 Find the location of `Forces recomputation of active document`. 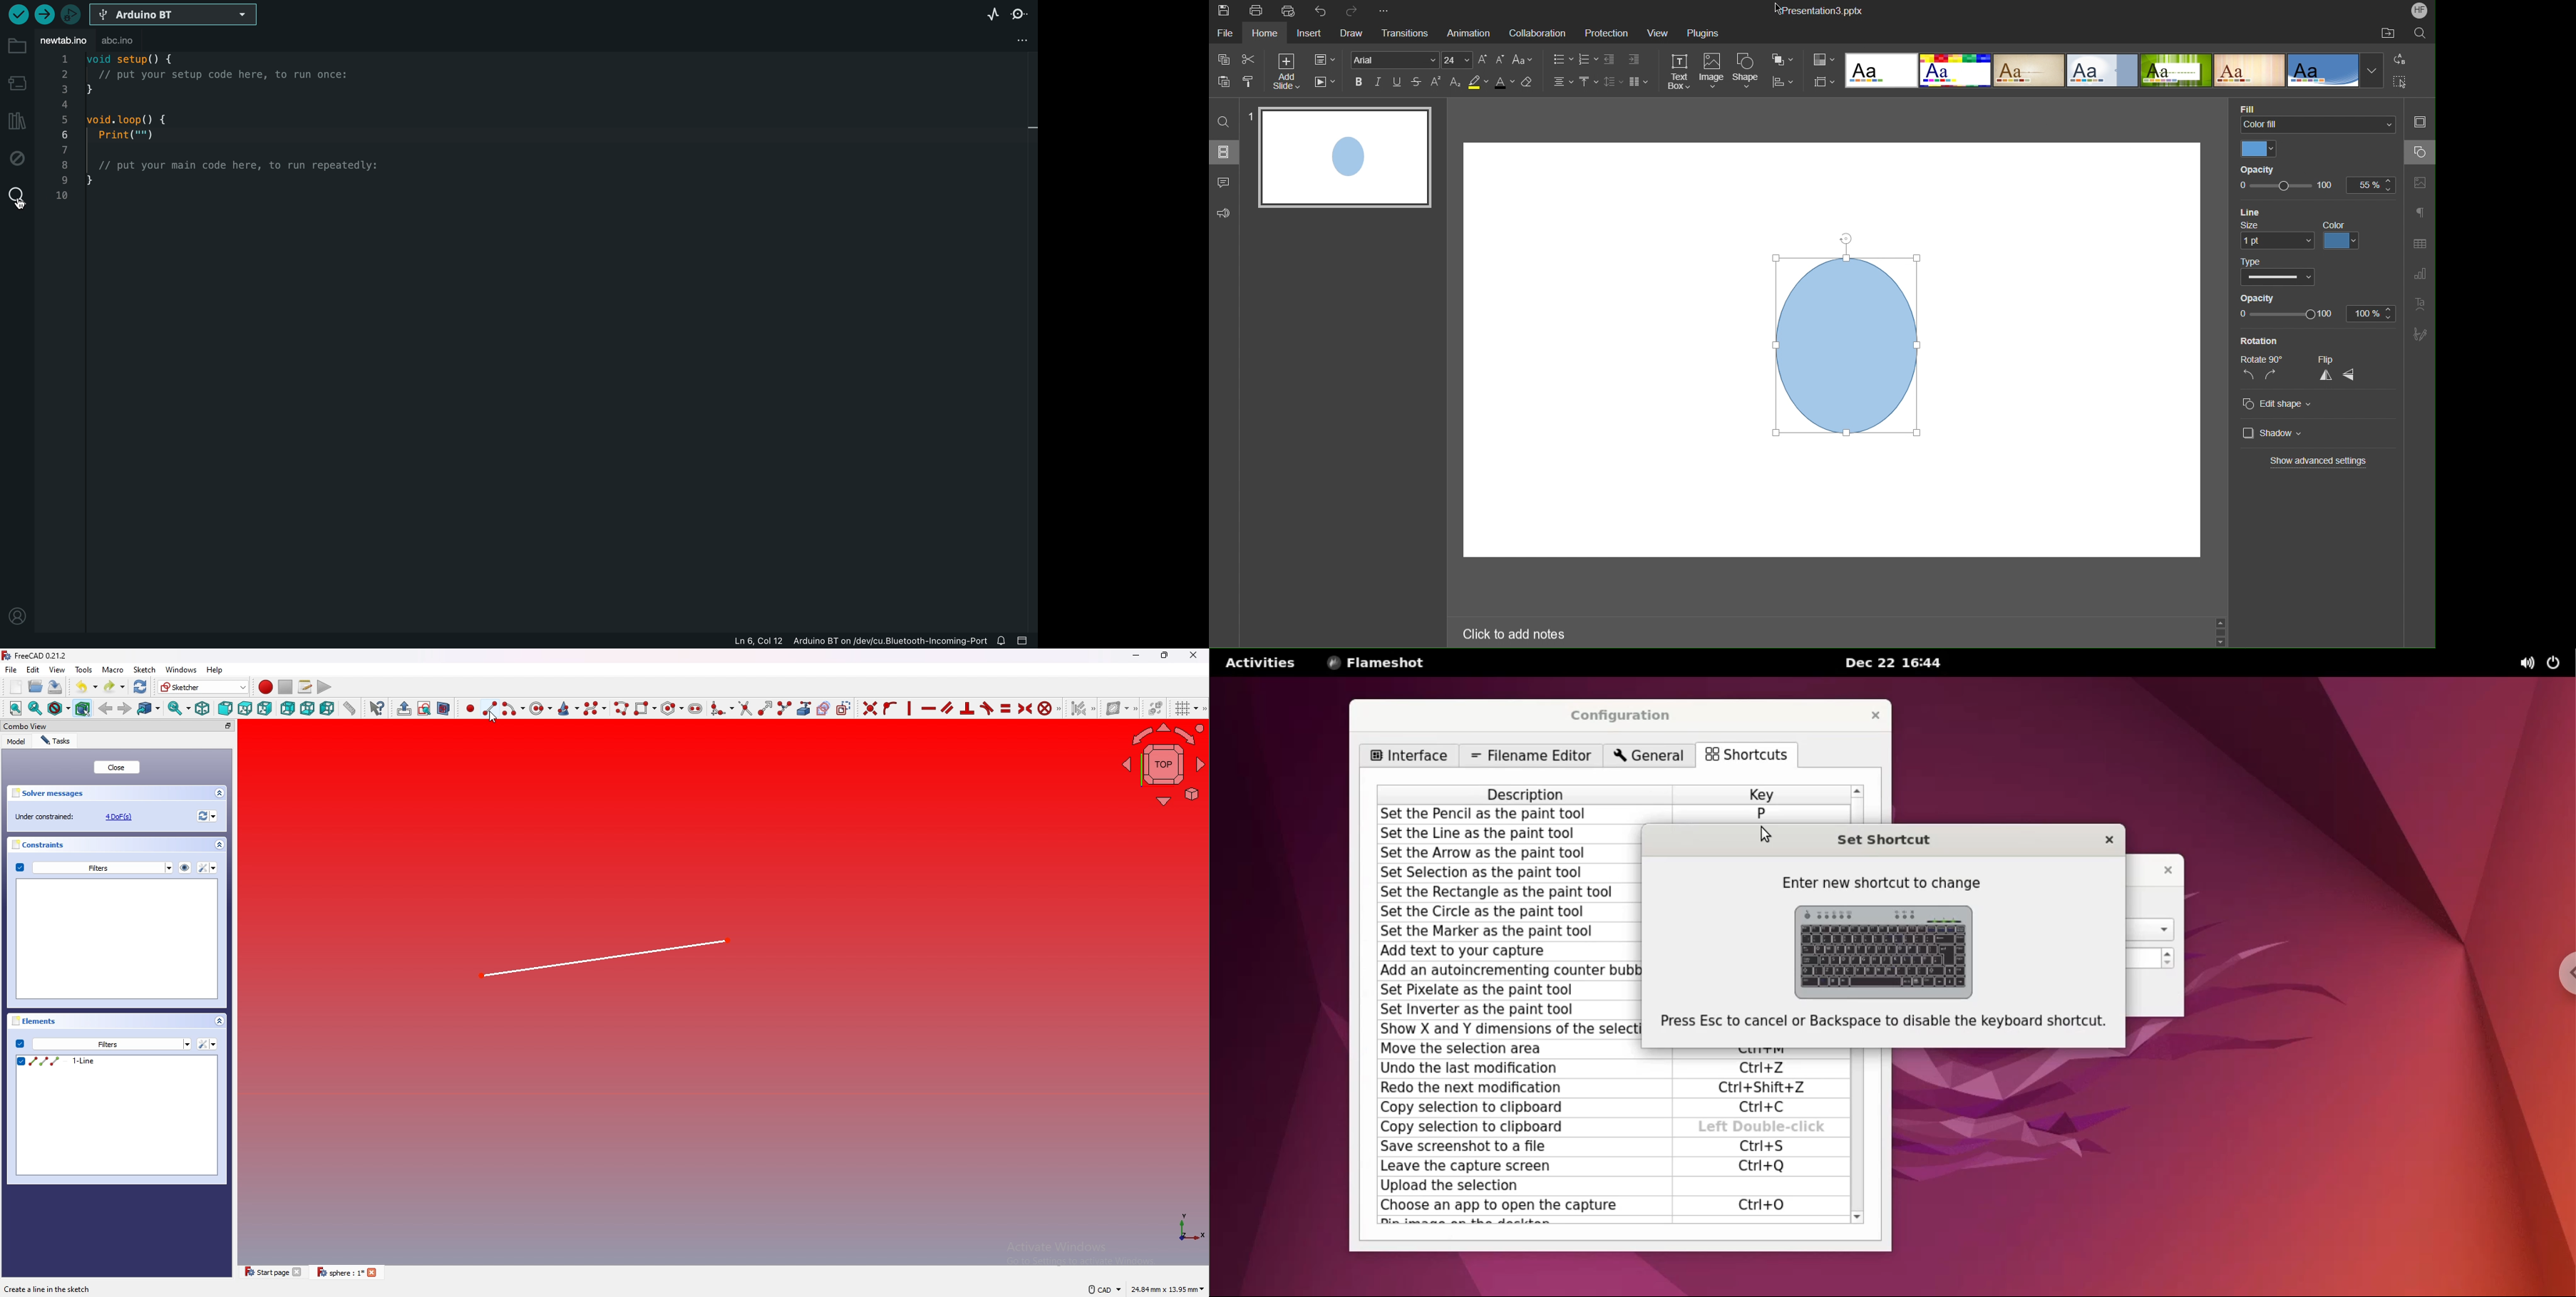

Forces recomputation of active document is located at coordinates (205, 817).